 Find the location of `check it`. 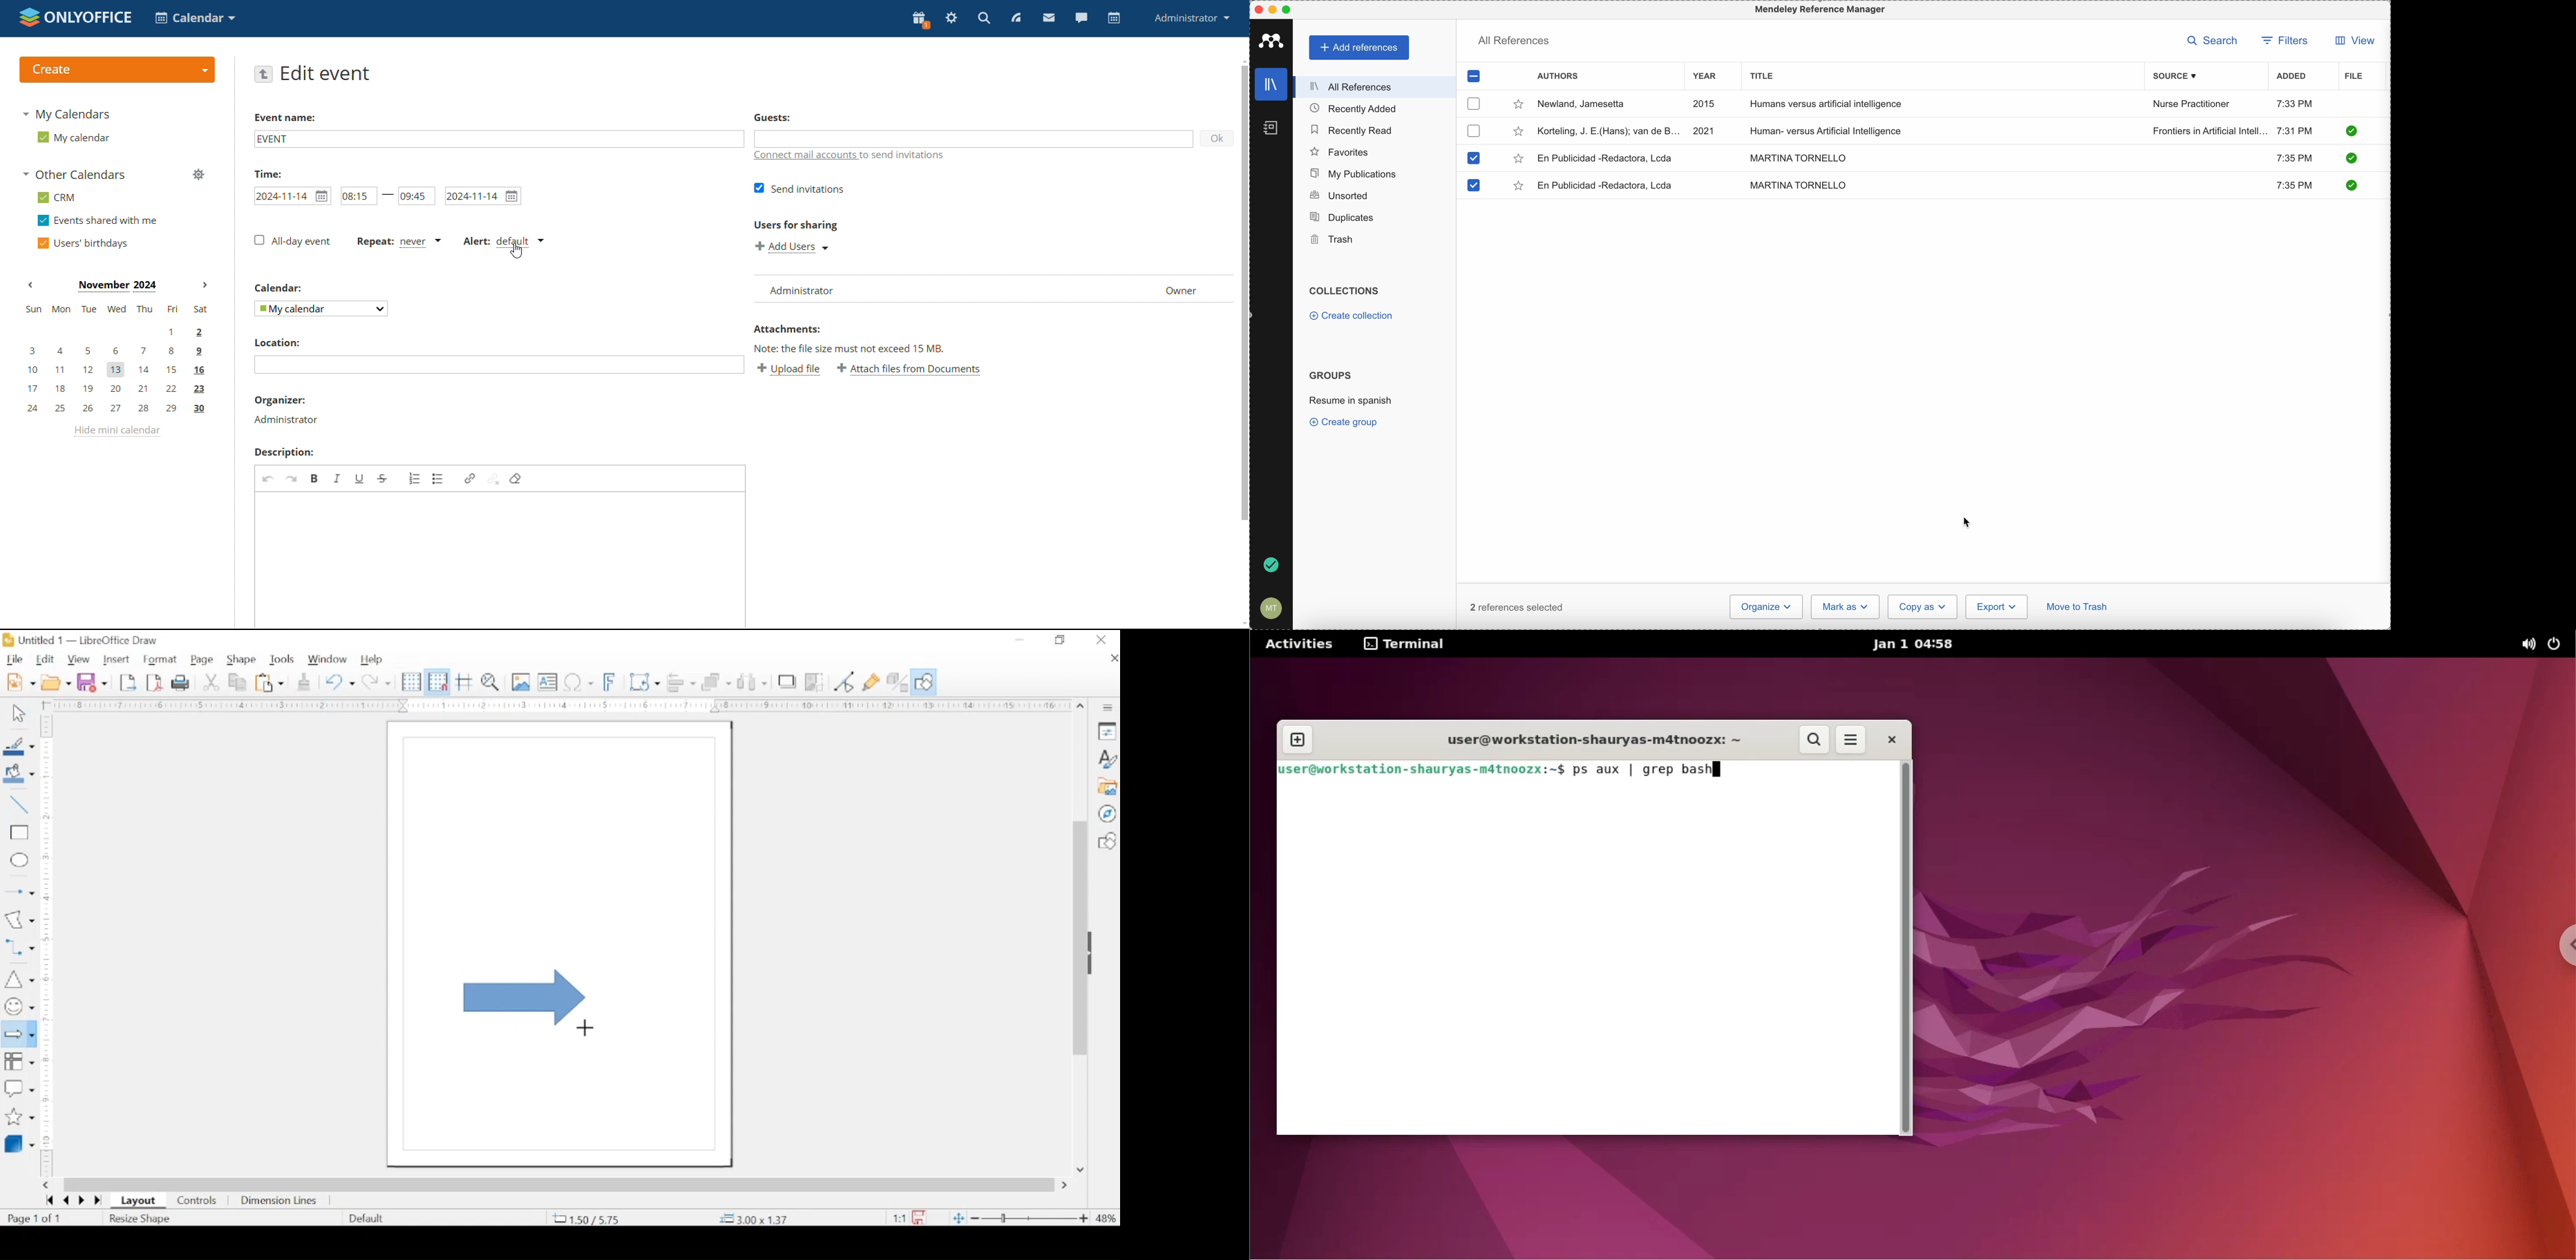

check it is located at coordinates (2351, 131).